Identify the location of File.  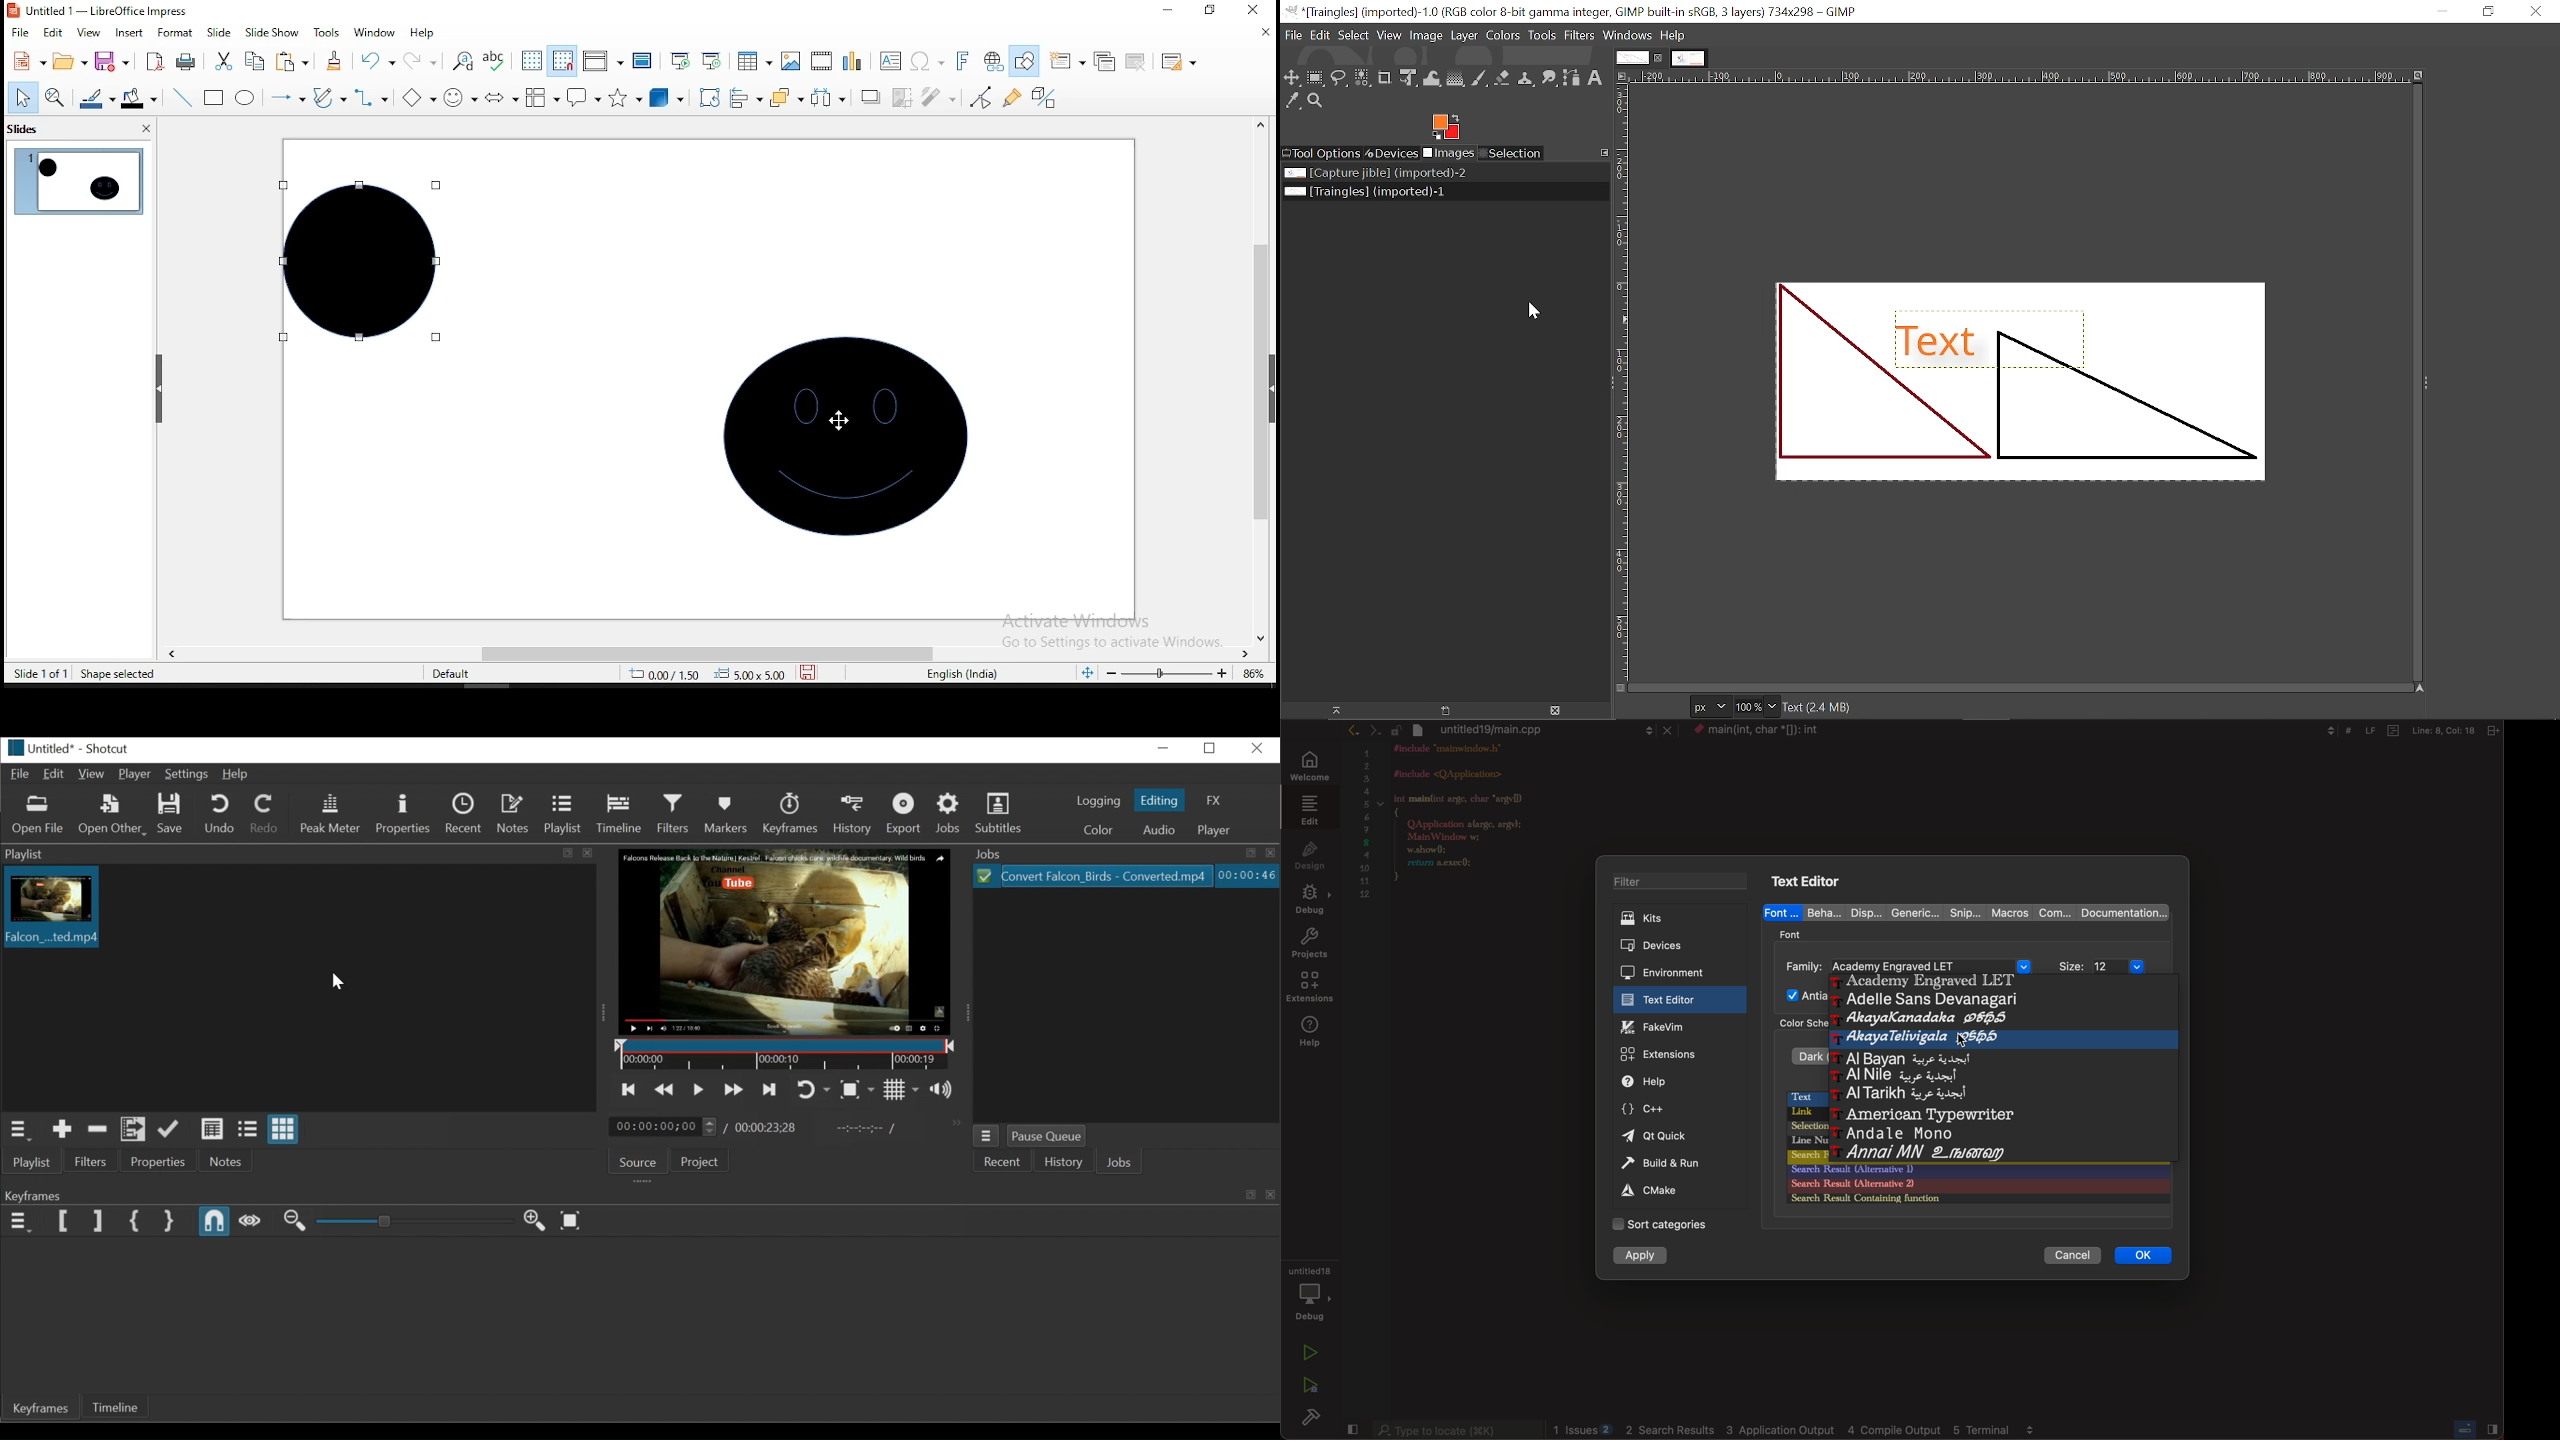
(1095, 875).